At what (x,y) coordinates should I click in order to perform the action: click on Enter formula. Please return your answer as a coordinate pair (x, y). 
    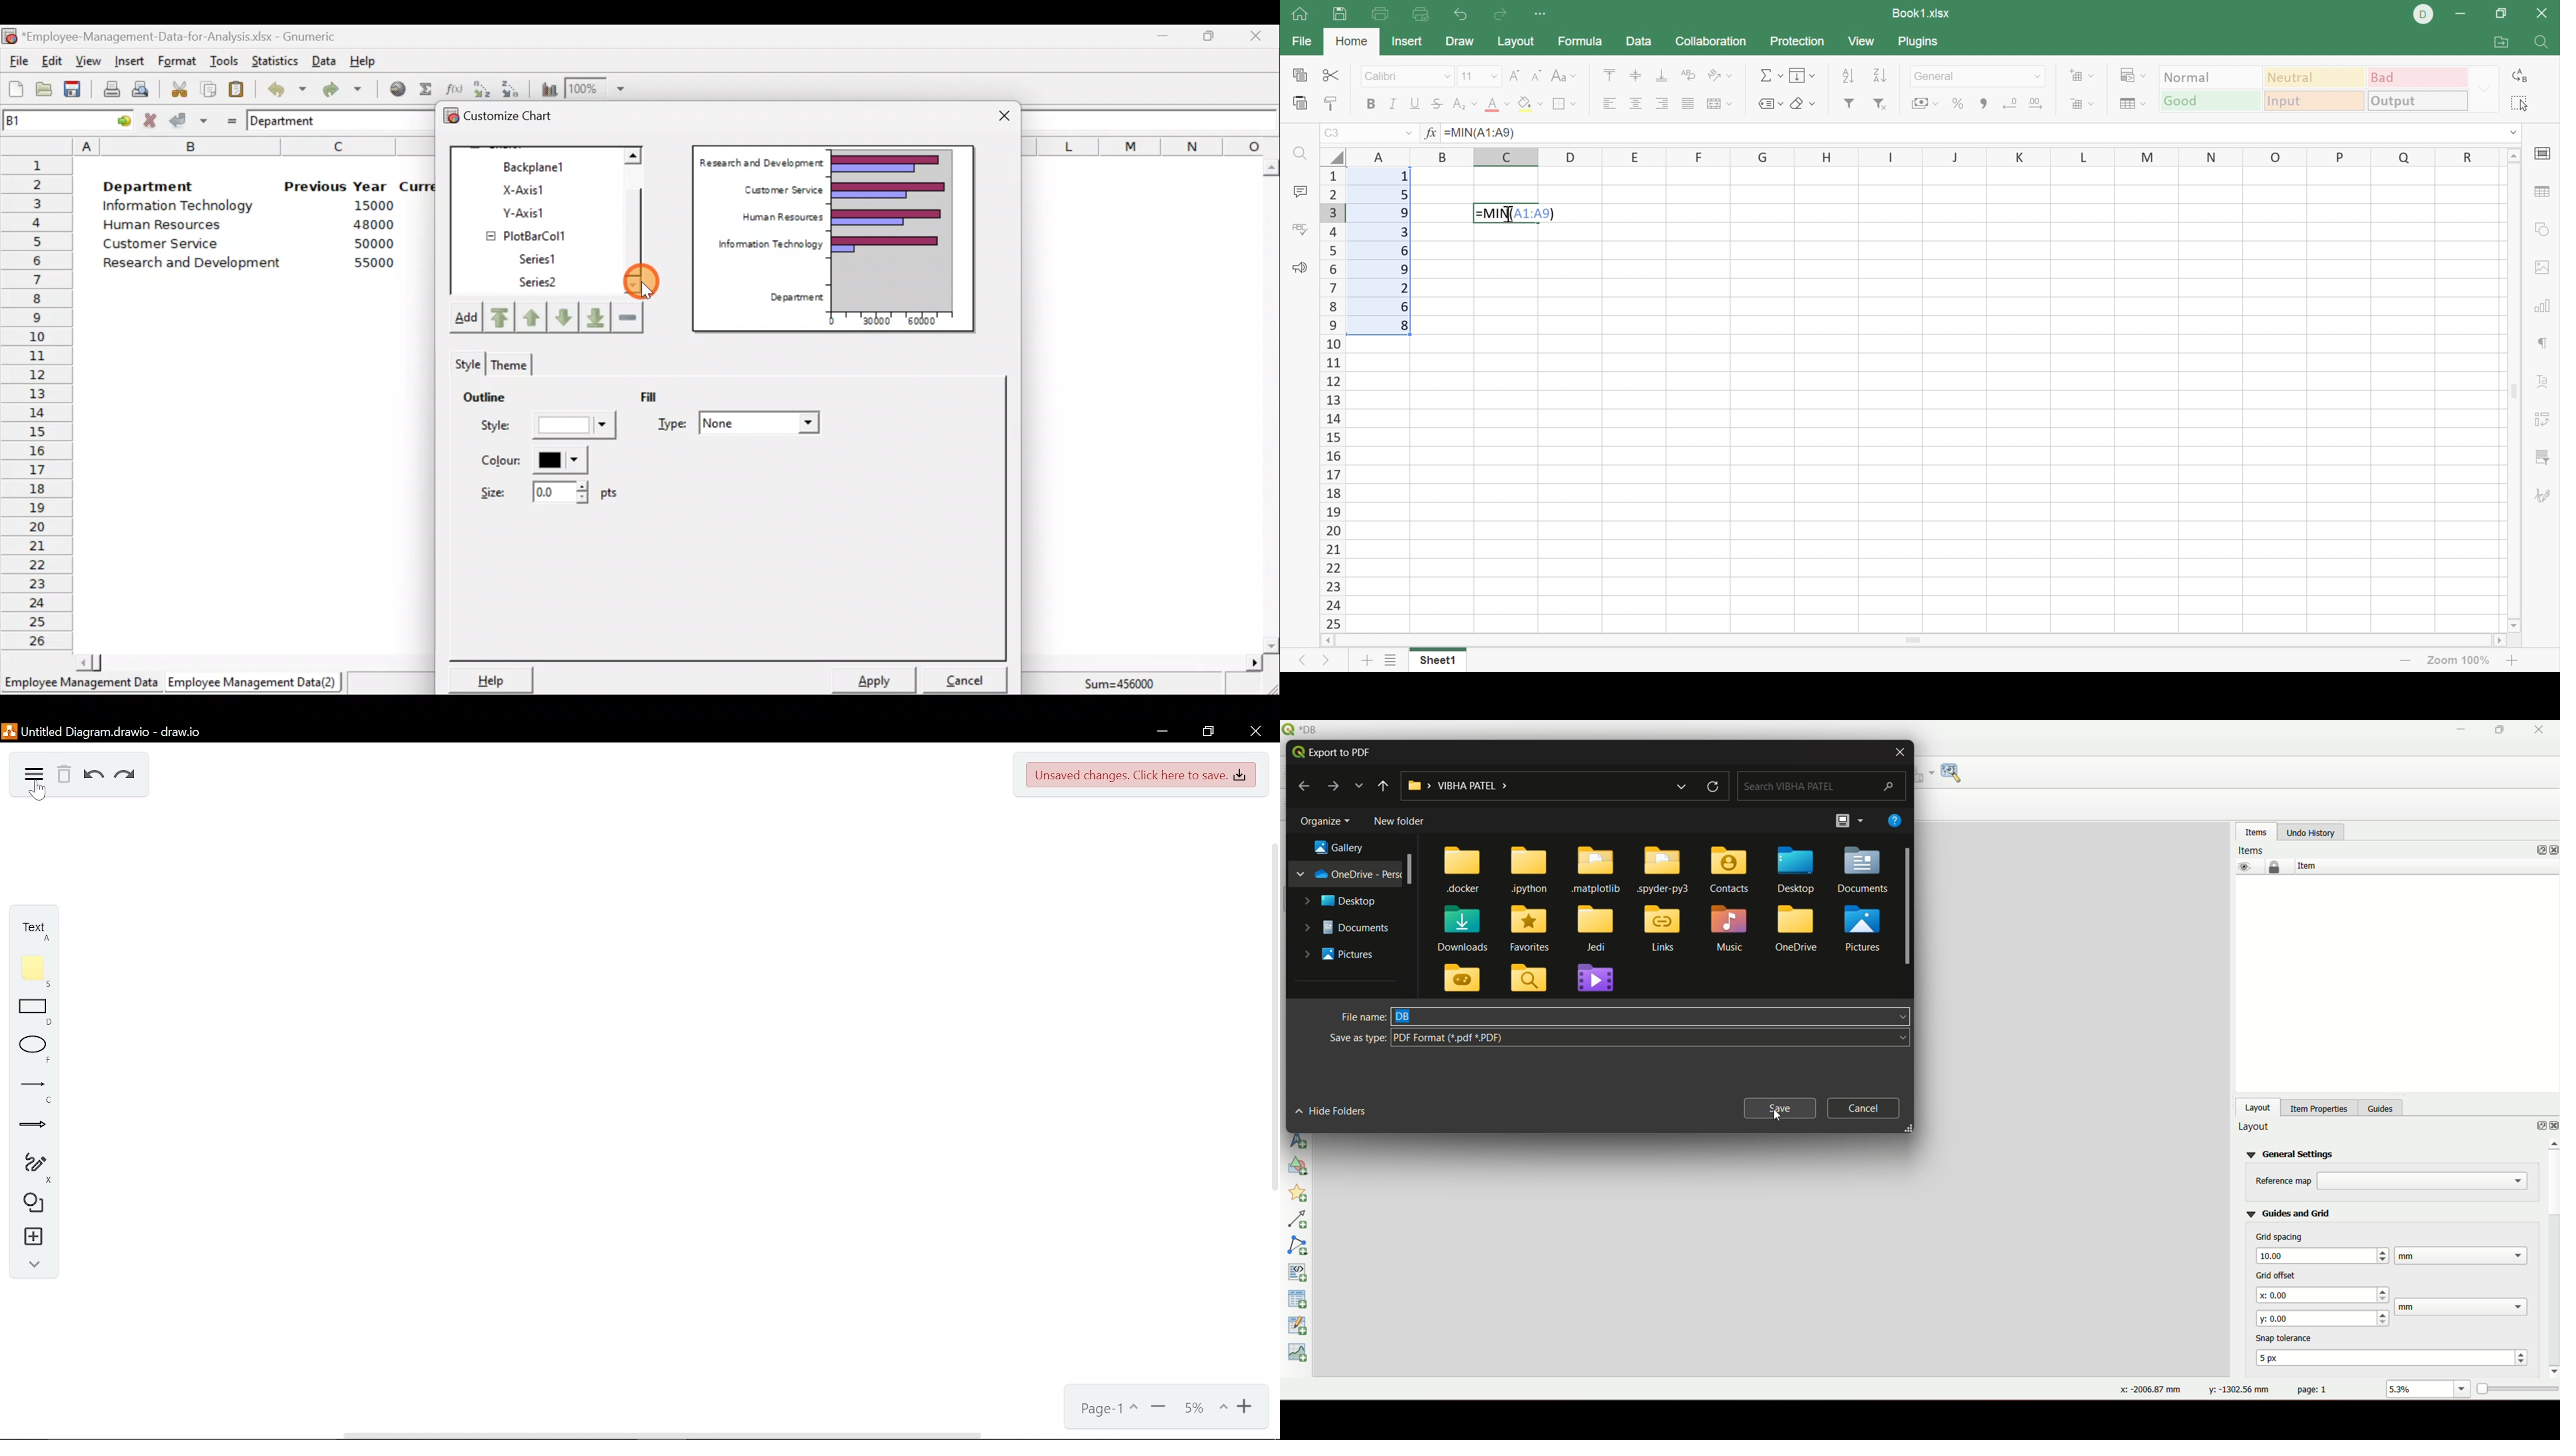
    Looking at the image, I should click on (228, 118).